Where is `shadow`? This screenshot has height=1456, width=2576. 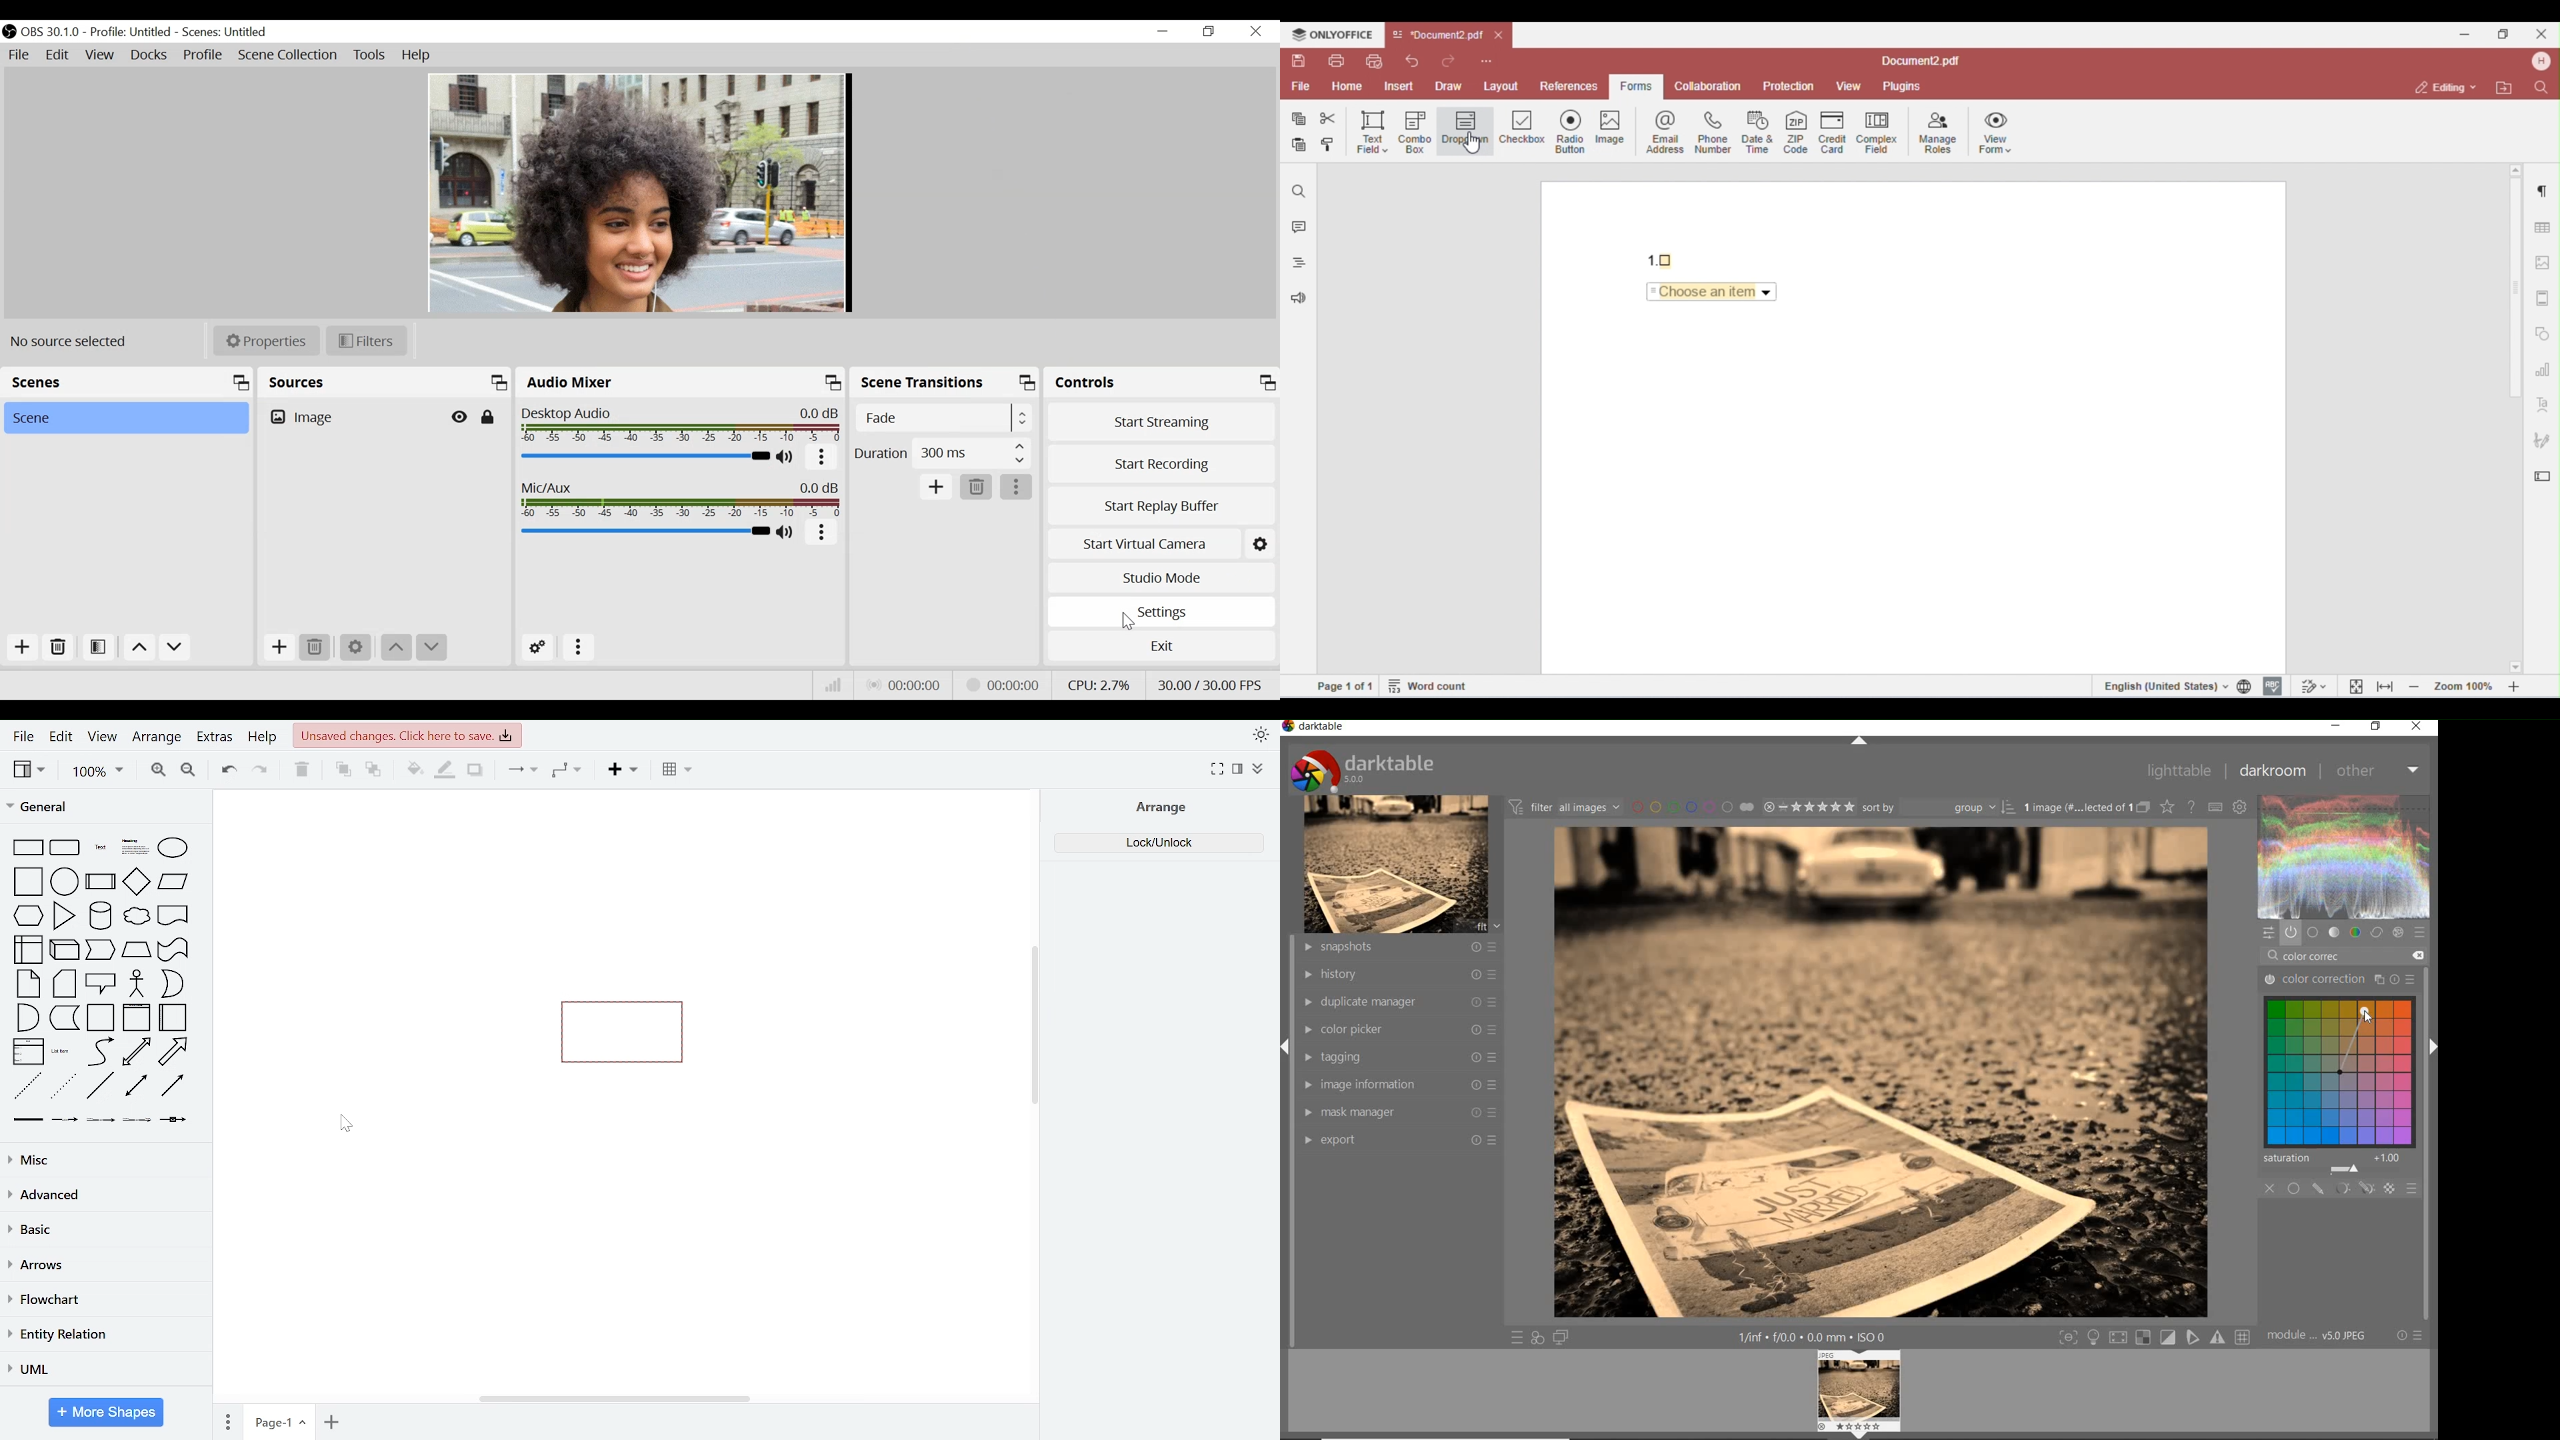
shadow is located at coordinates (476, 771).